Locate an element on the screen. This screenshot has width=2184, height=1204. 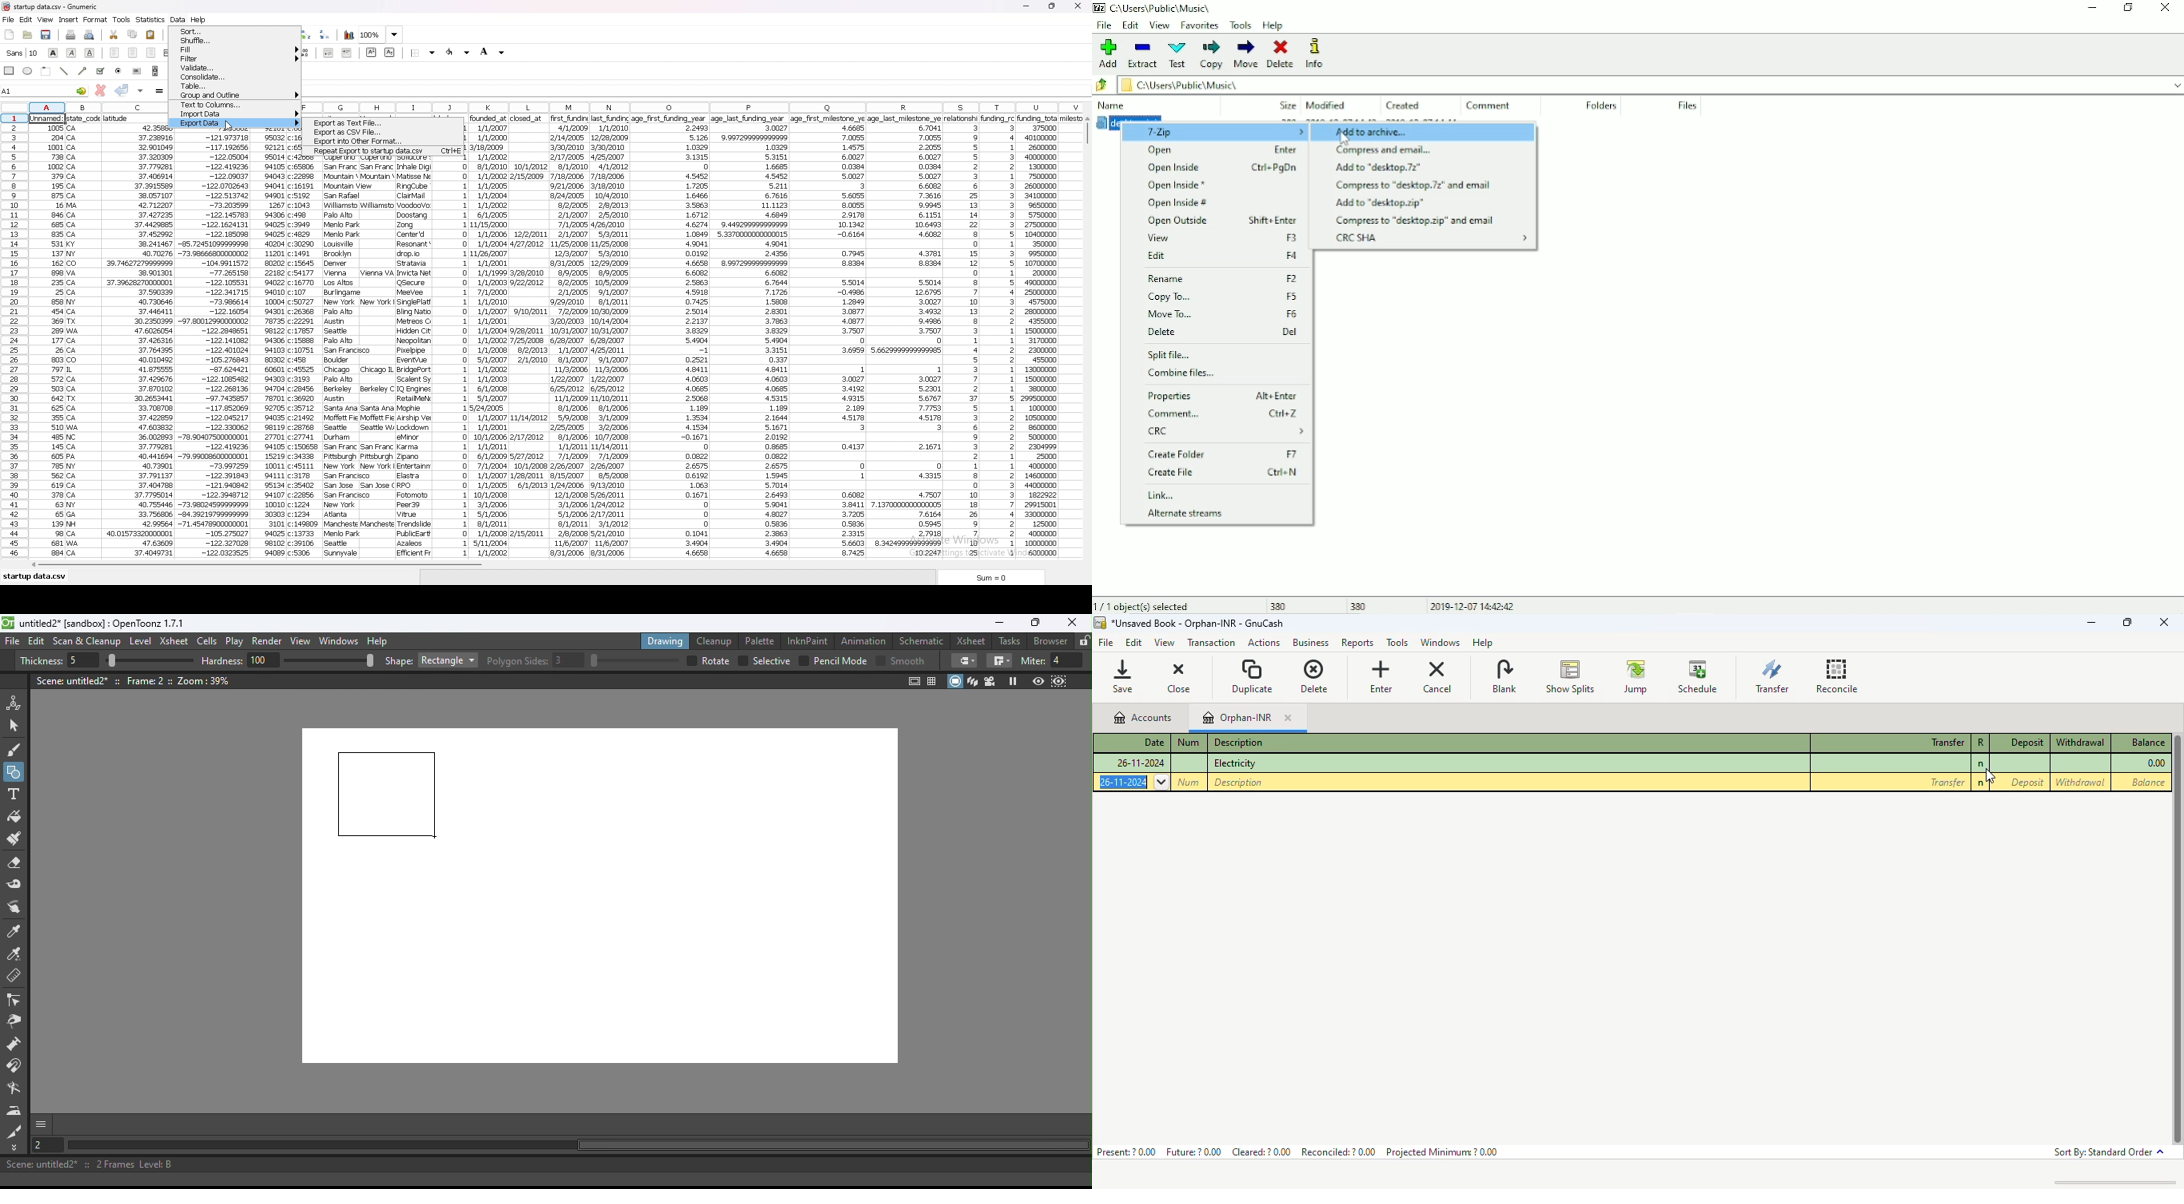
delete is located at coordinates (1314, 676).